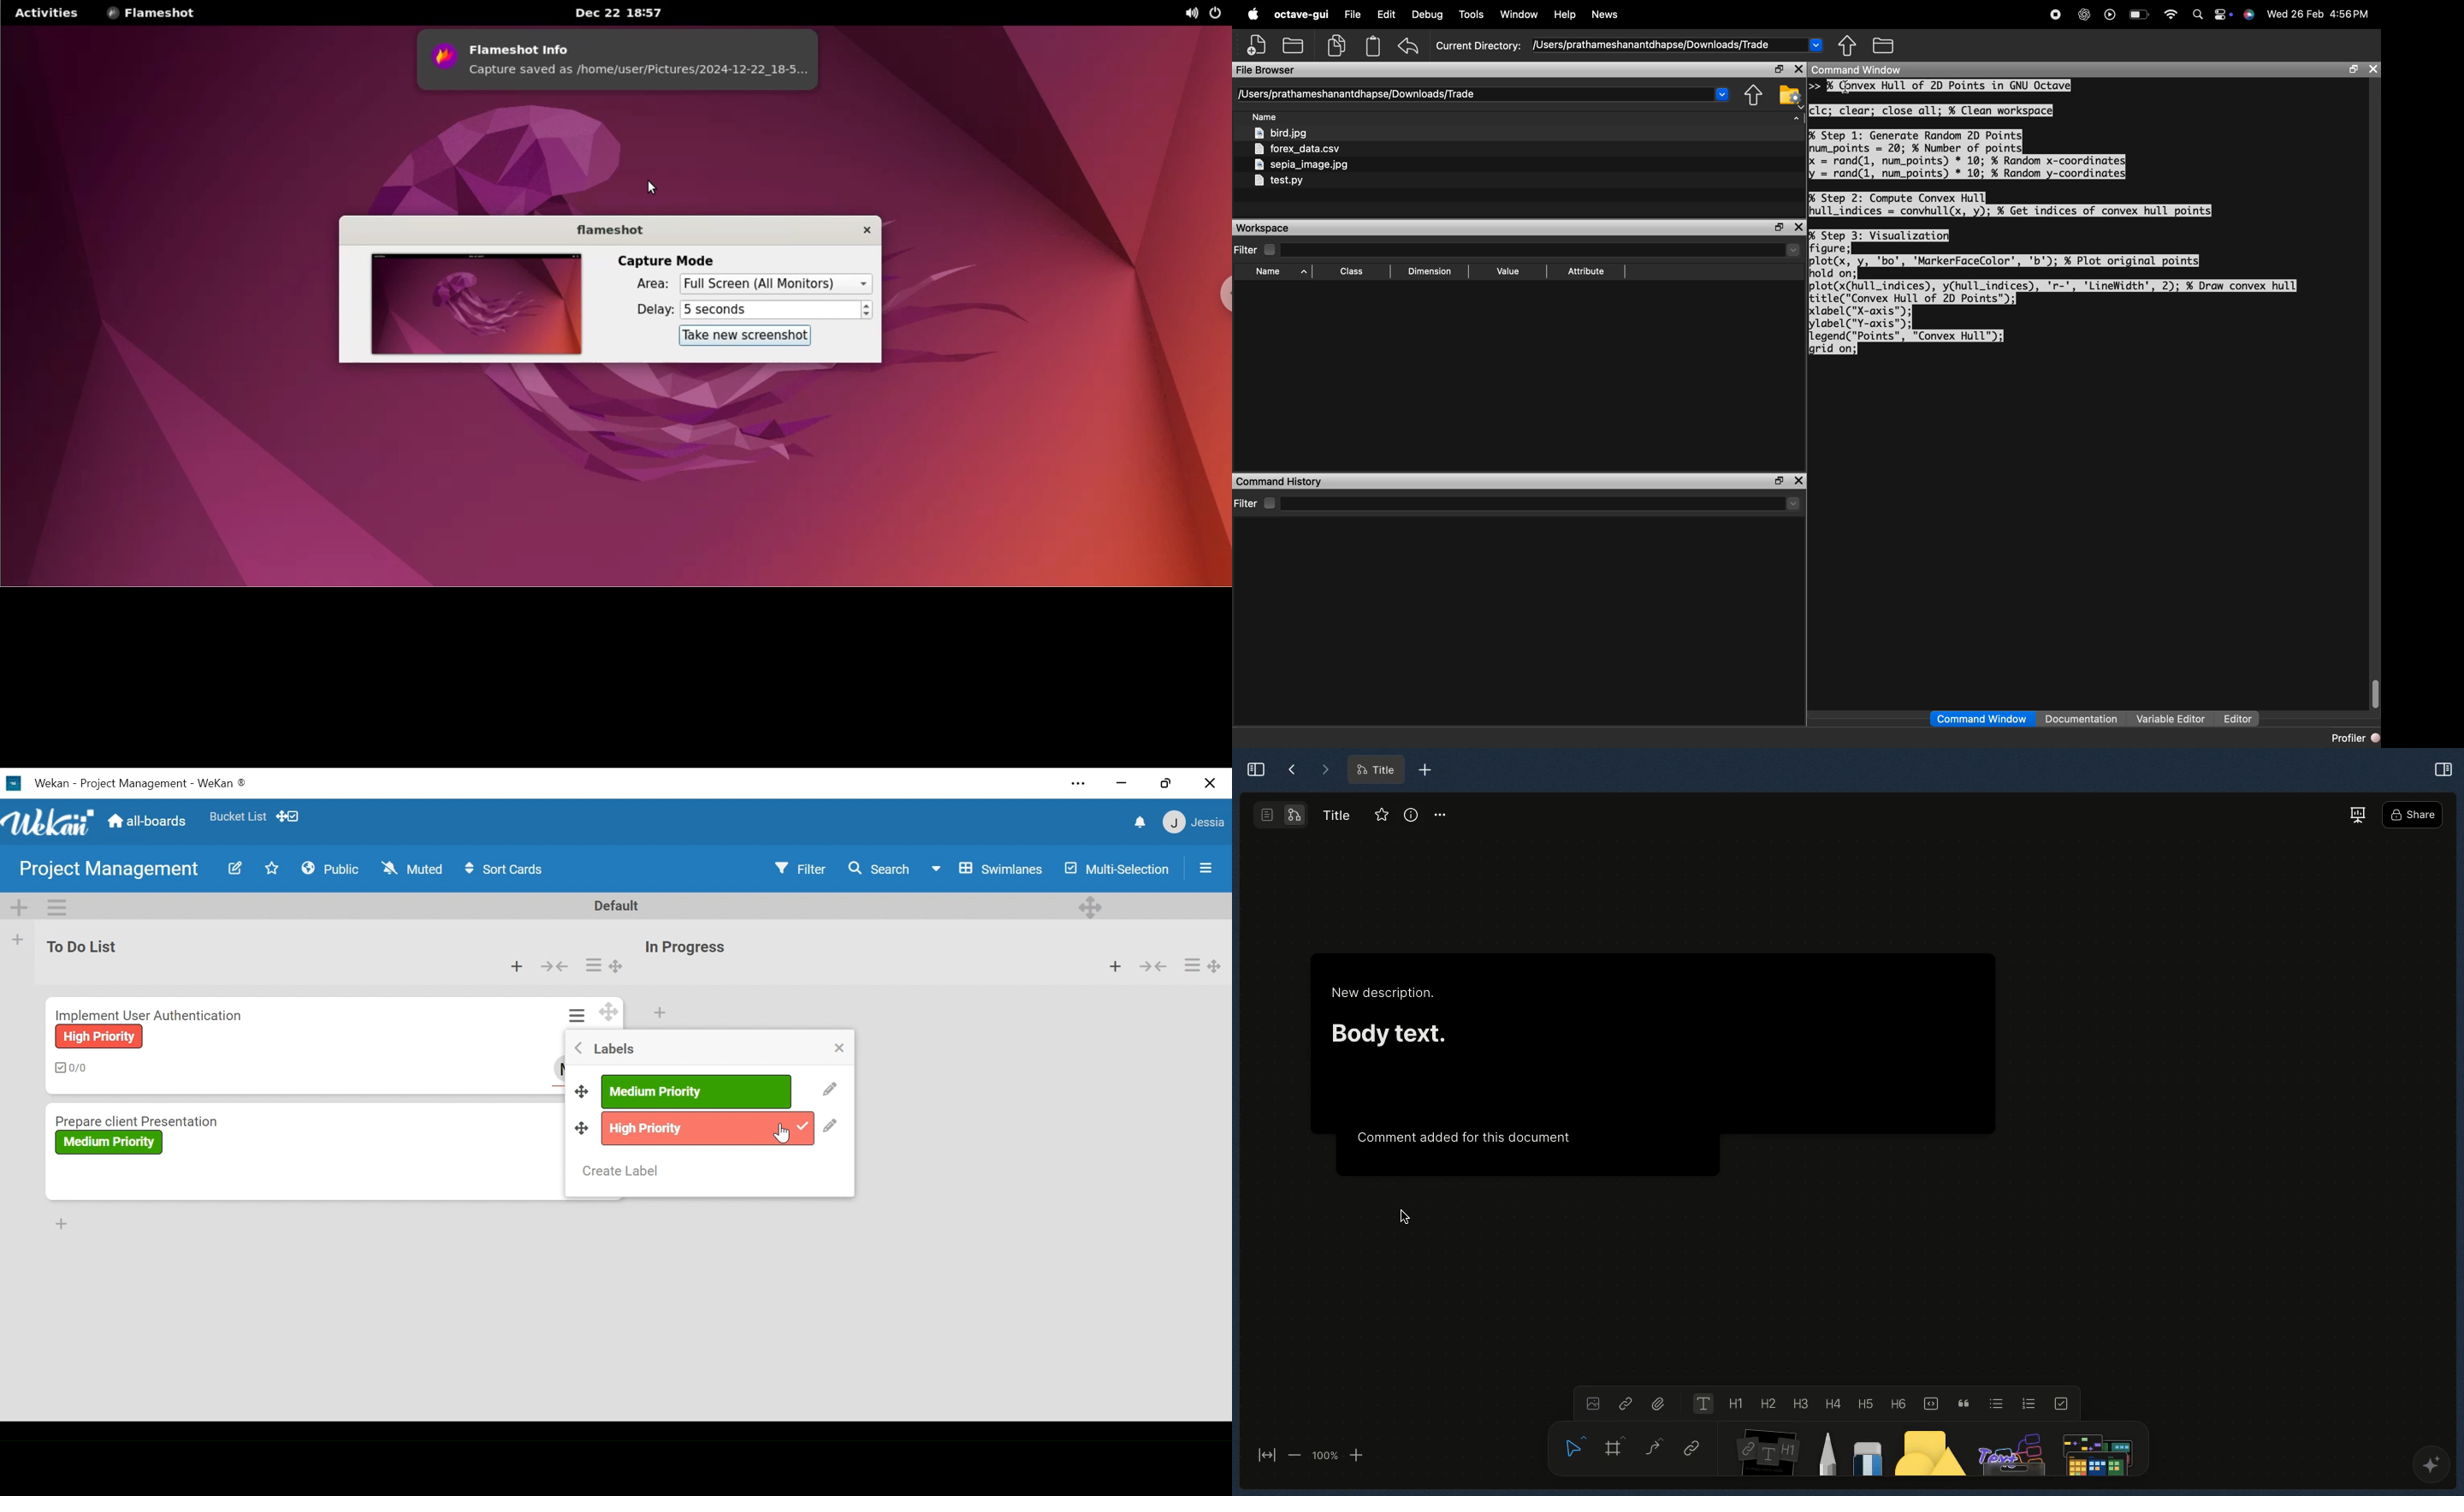 Image resolution: width=2464 pixels, height=1512 pixels. Describe the element at coordinates (111, 871) in the screenshot. I see `Board Name` at that location.